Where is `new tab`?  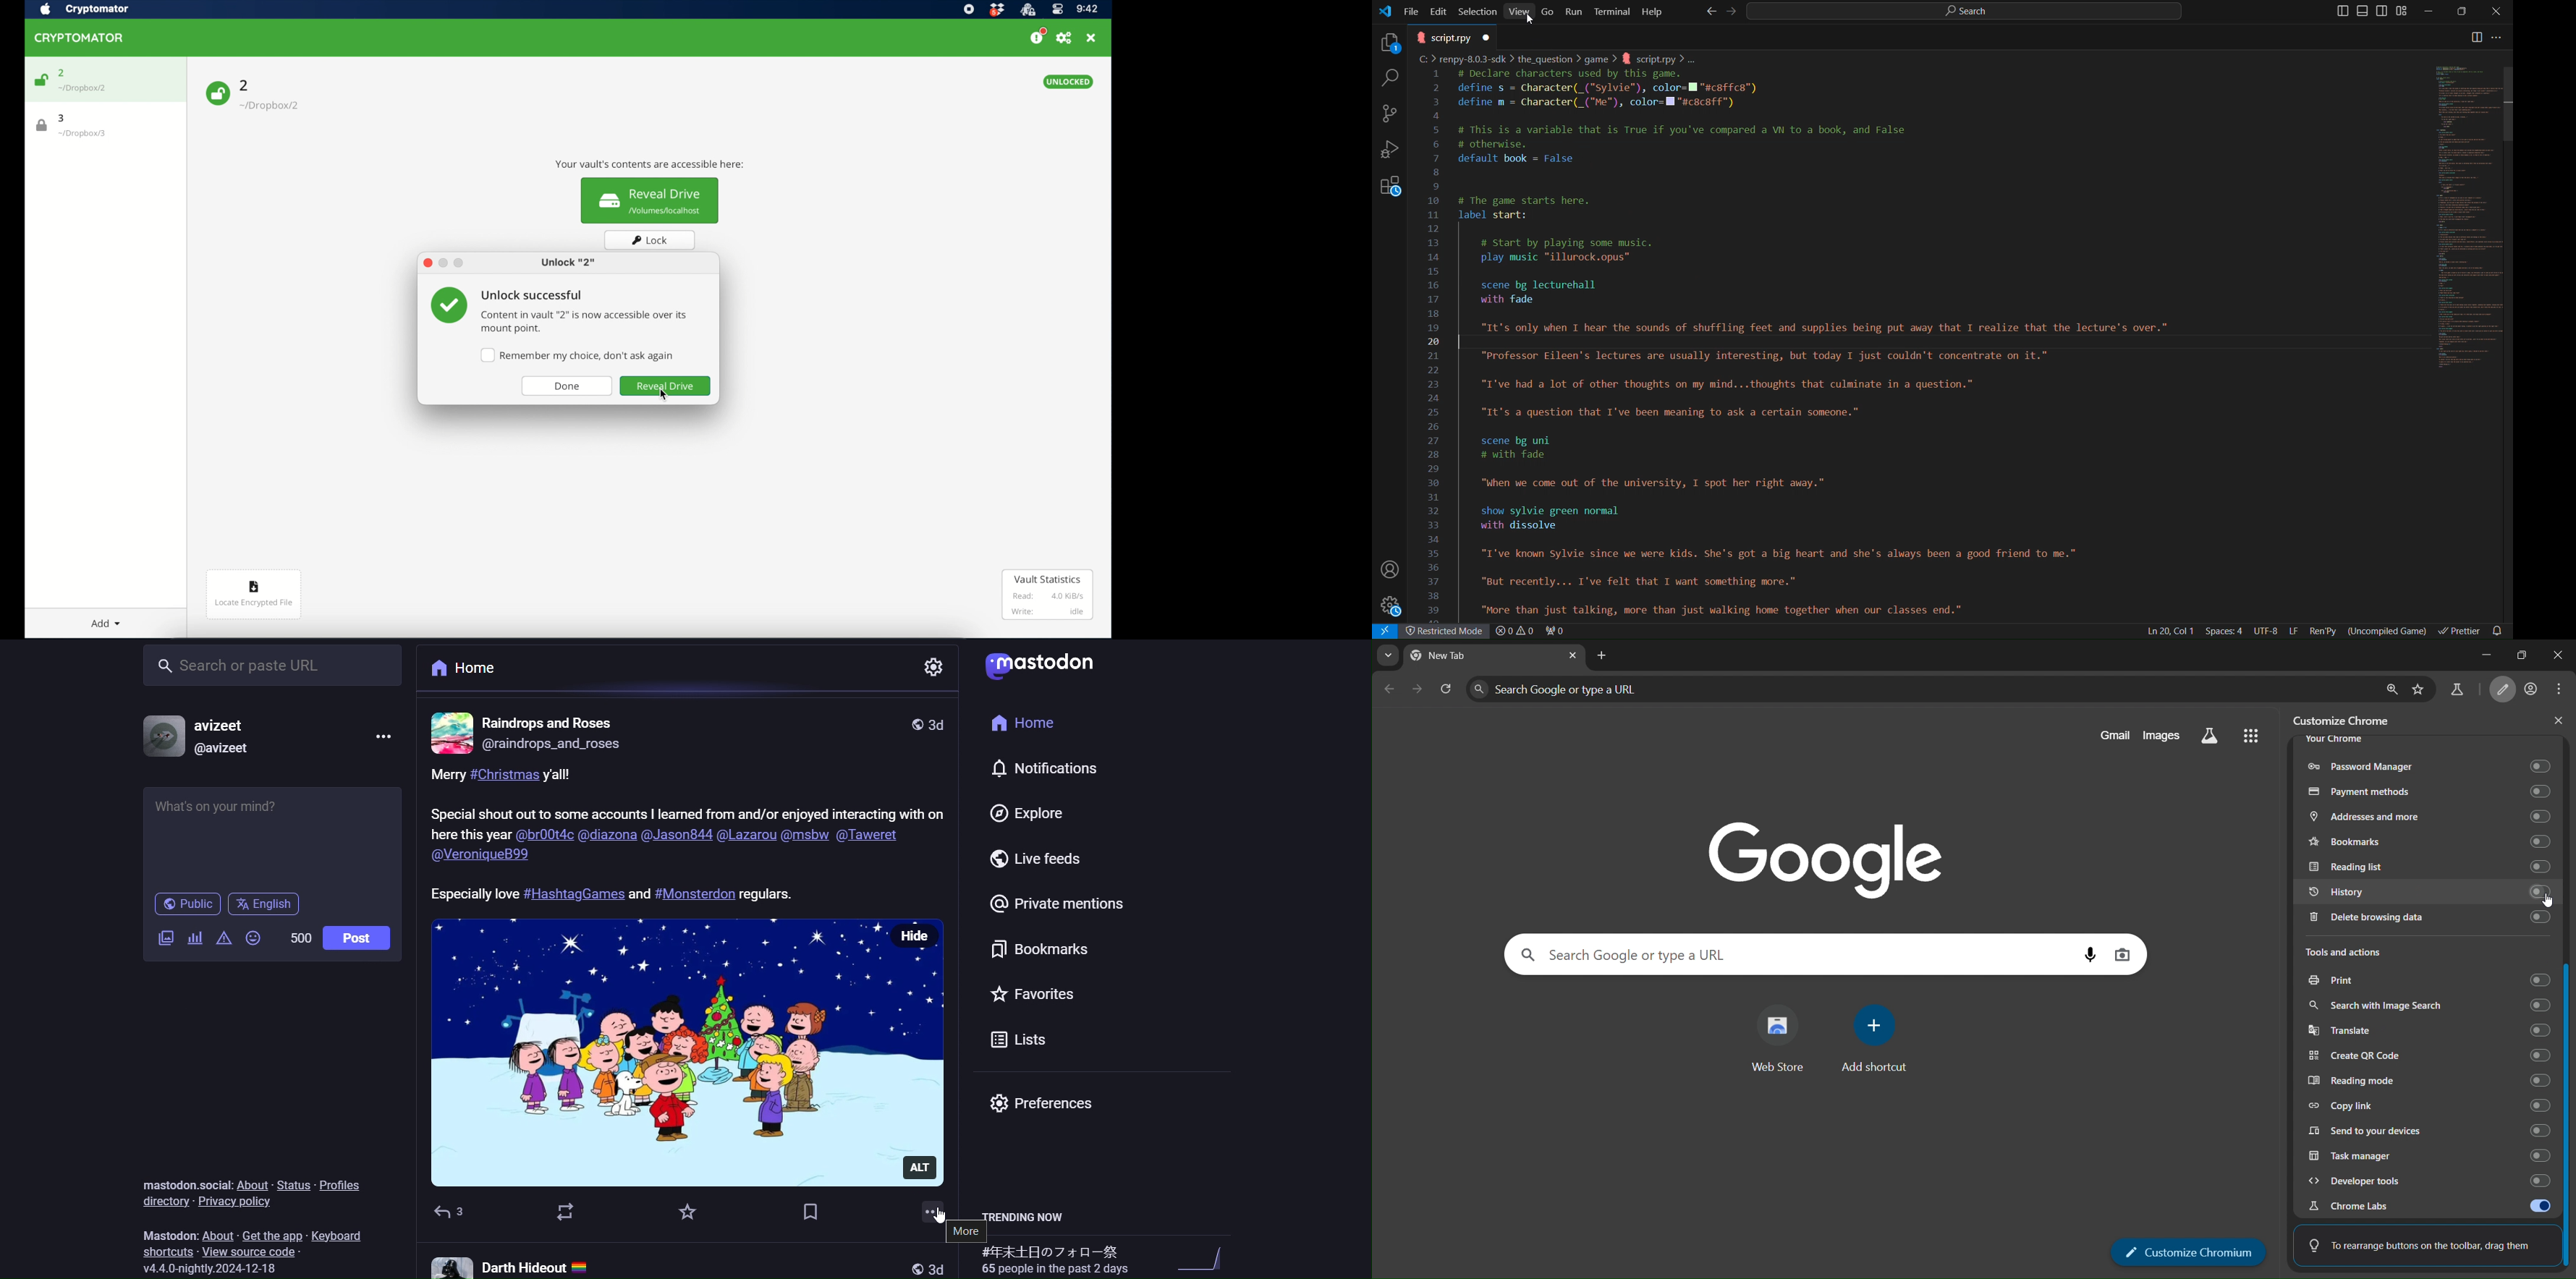
new tab is located at coordinates (1602, 656).